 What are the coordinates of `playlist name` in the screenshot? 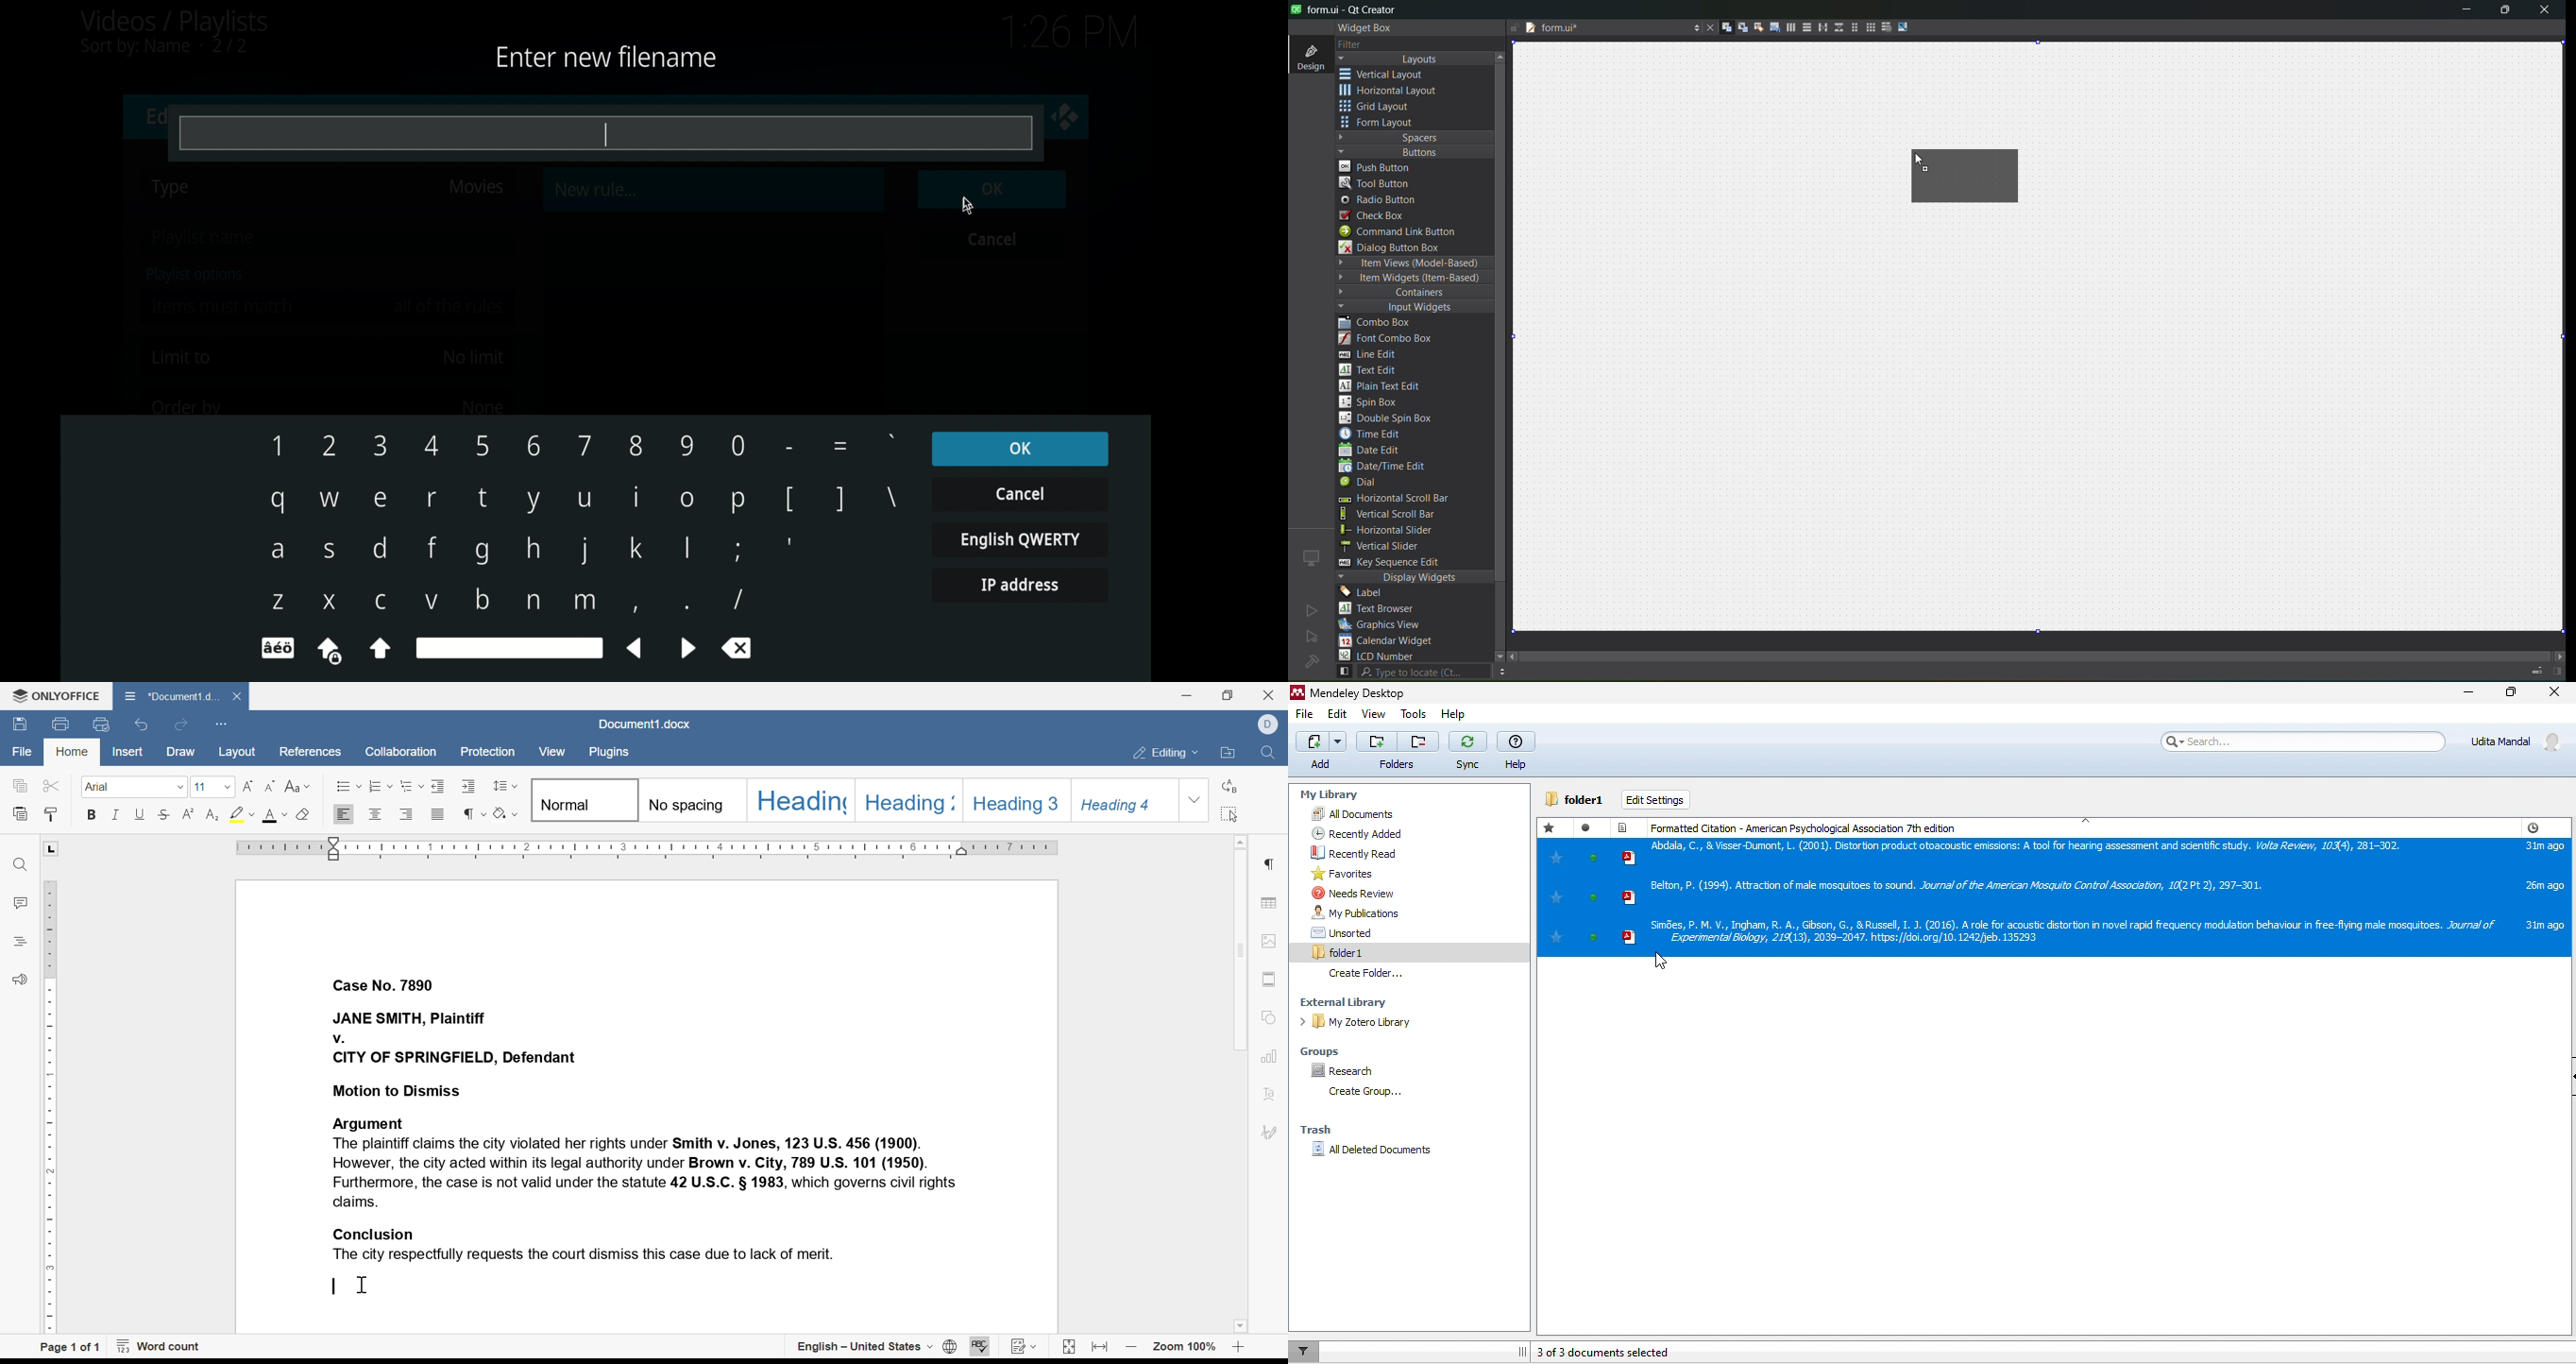 It's located at (206, 239).